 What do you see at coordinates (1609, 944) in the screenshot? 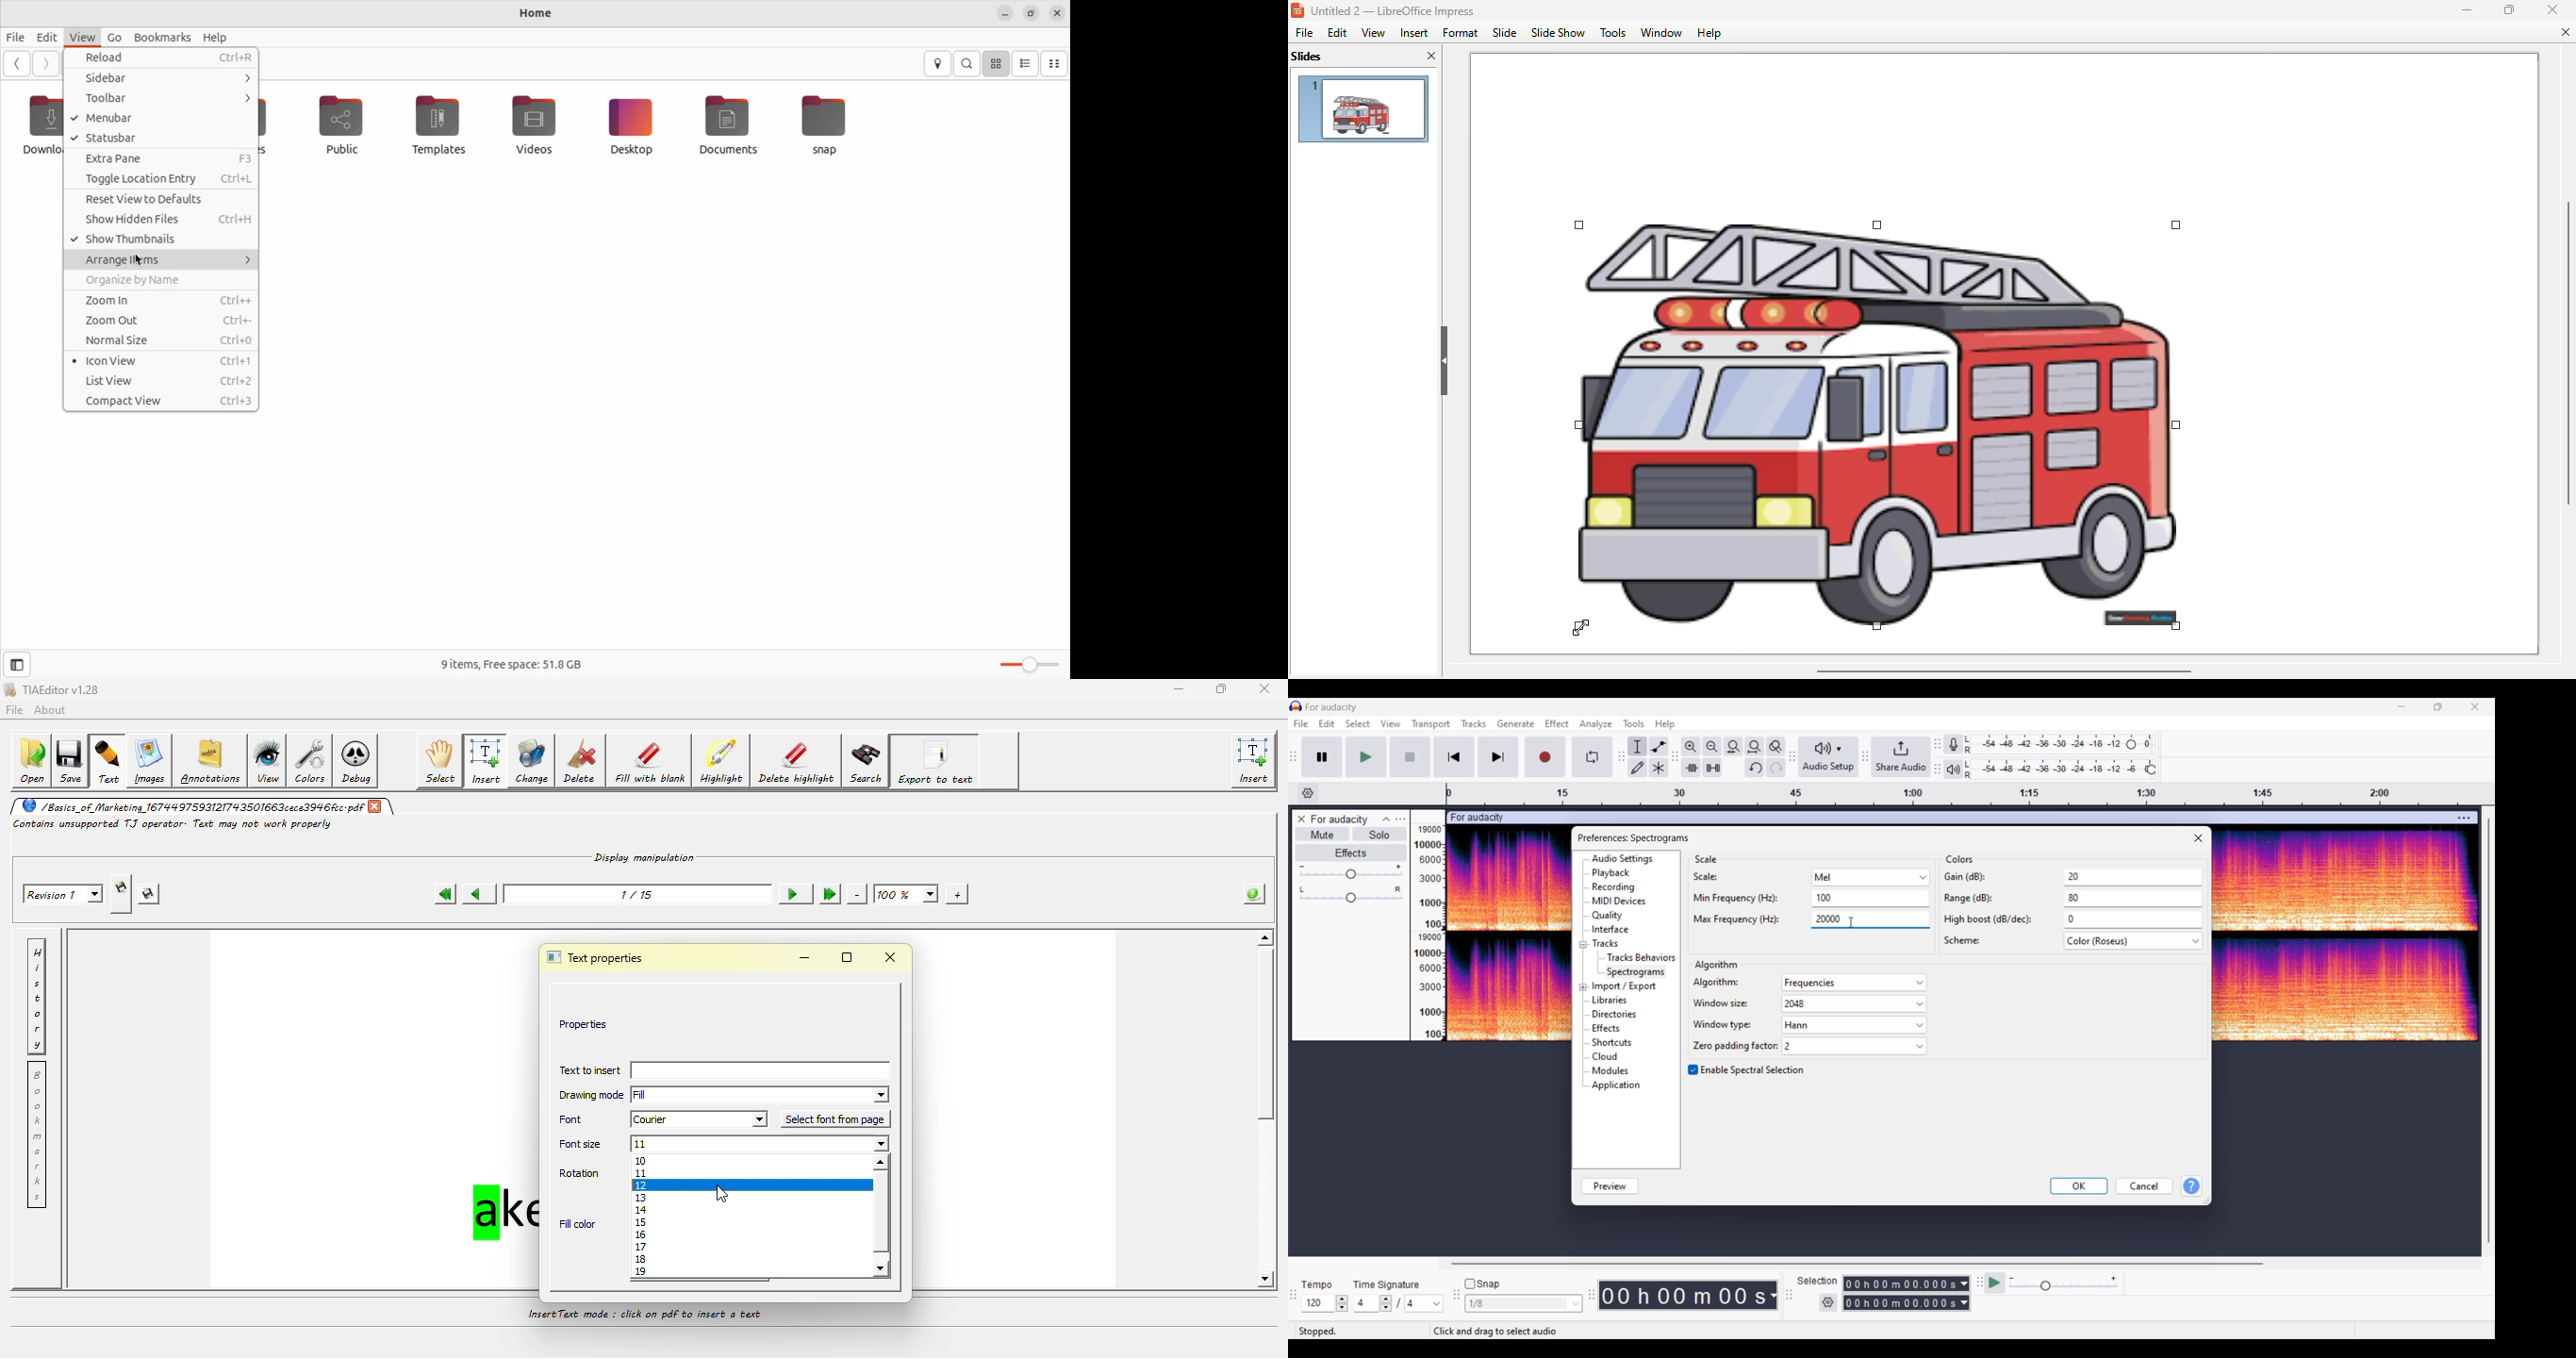
I see `tracks` at bounding box center [1609, 944].